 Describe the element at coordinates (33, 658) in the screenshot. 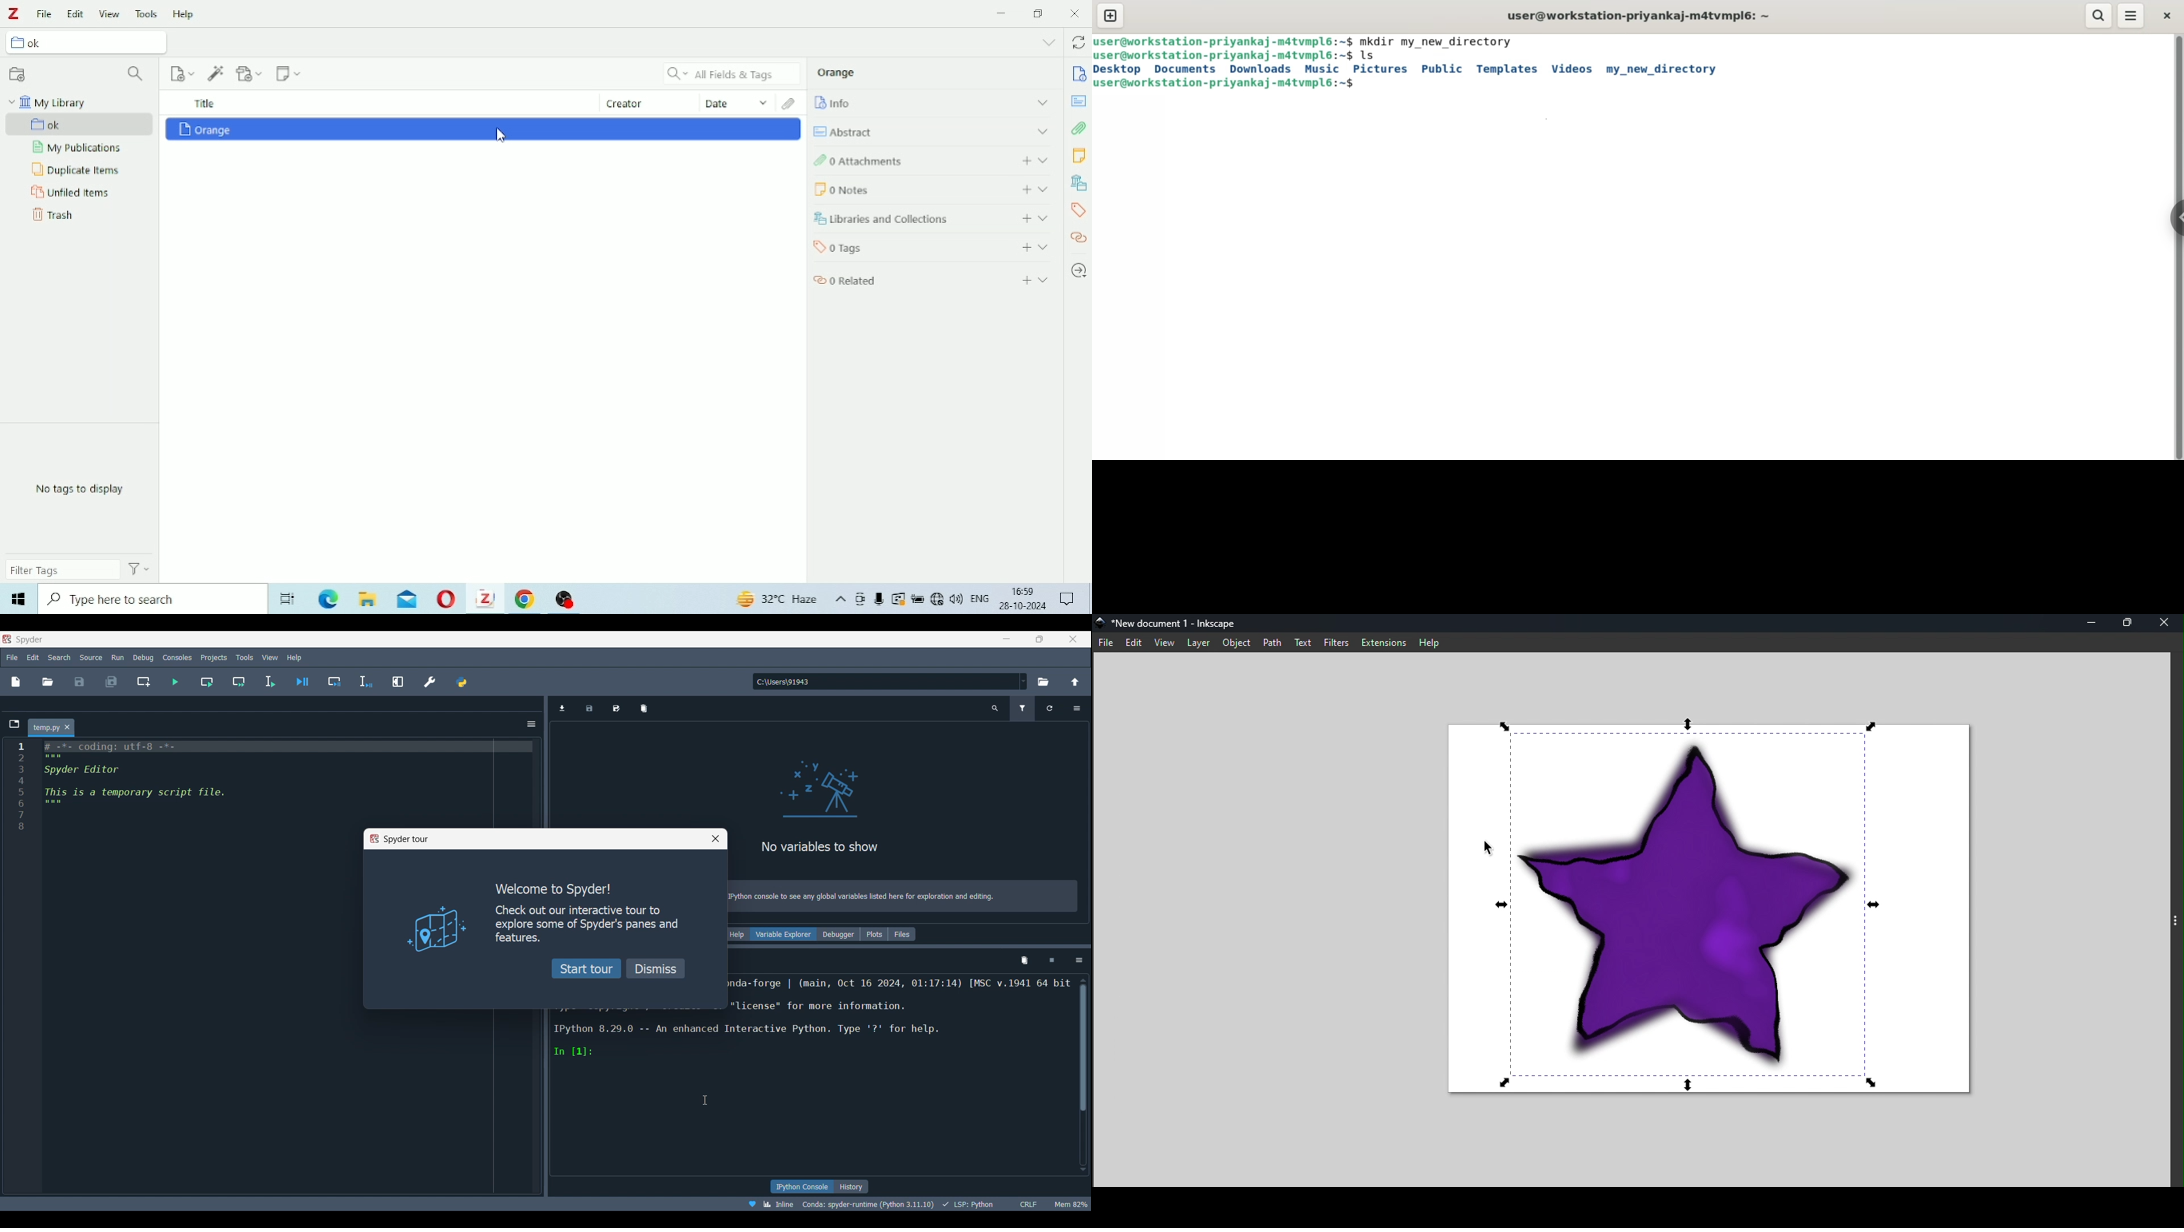

I see `Edit menu` at that location.